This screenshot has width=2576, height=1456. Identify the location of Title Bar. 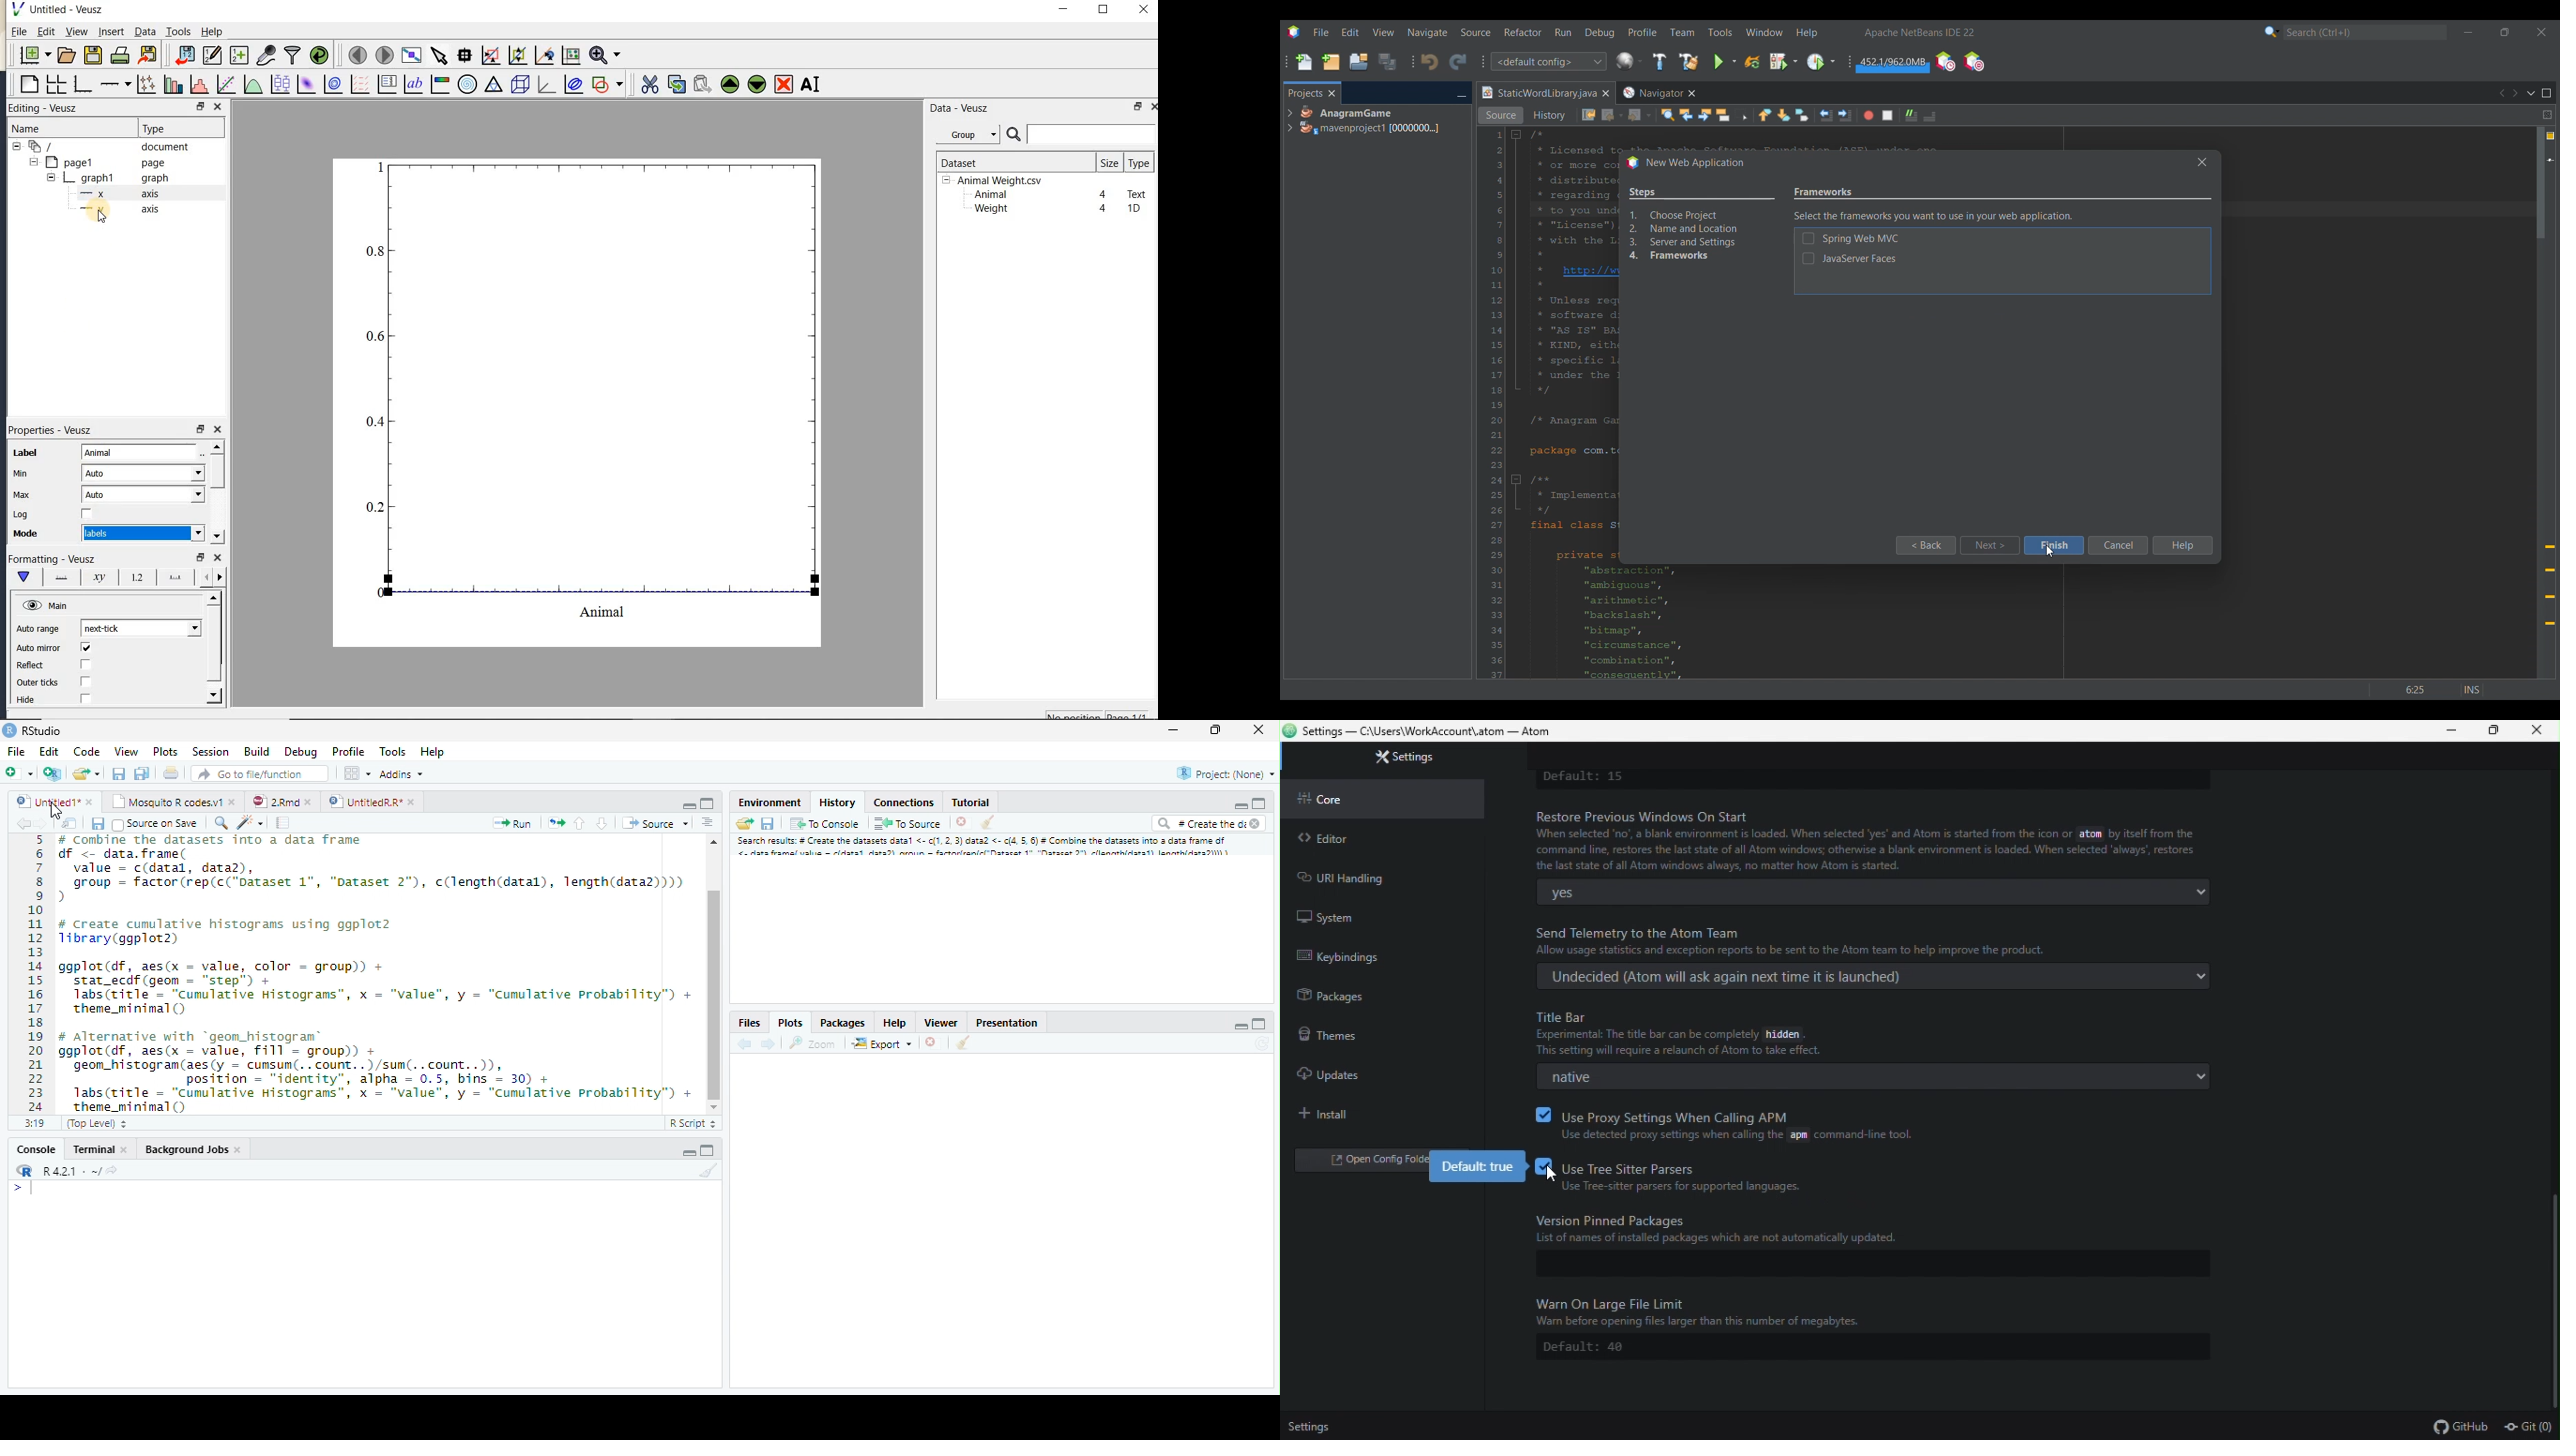
(1705, 1033).